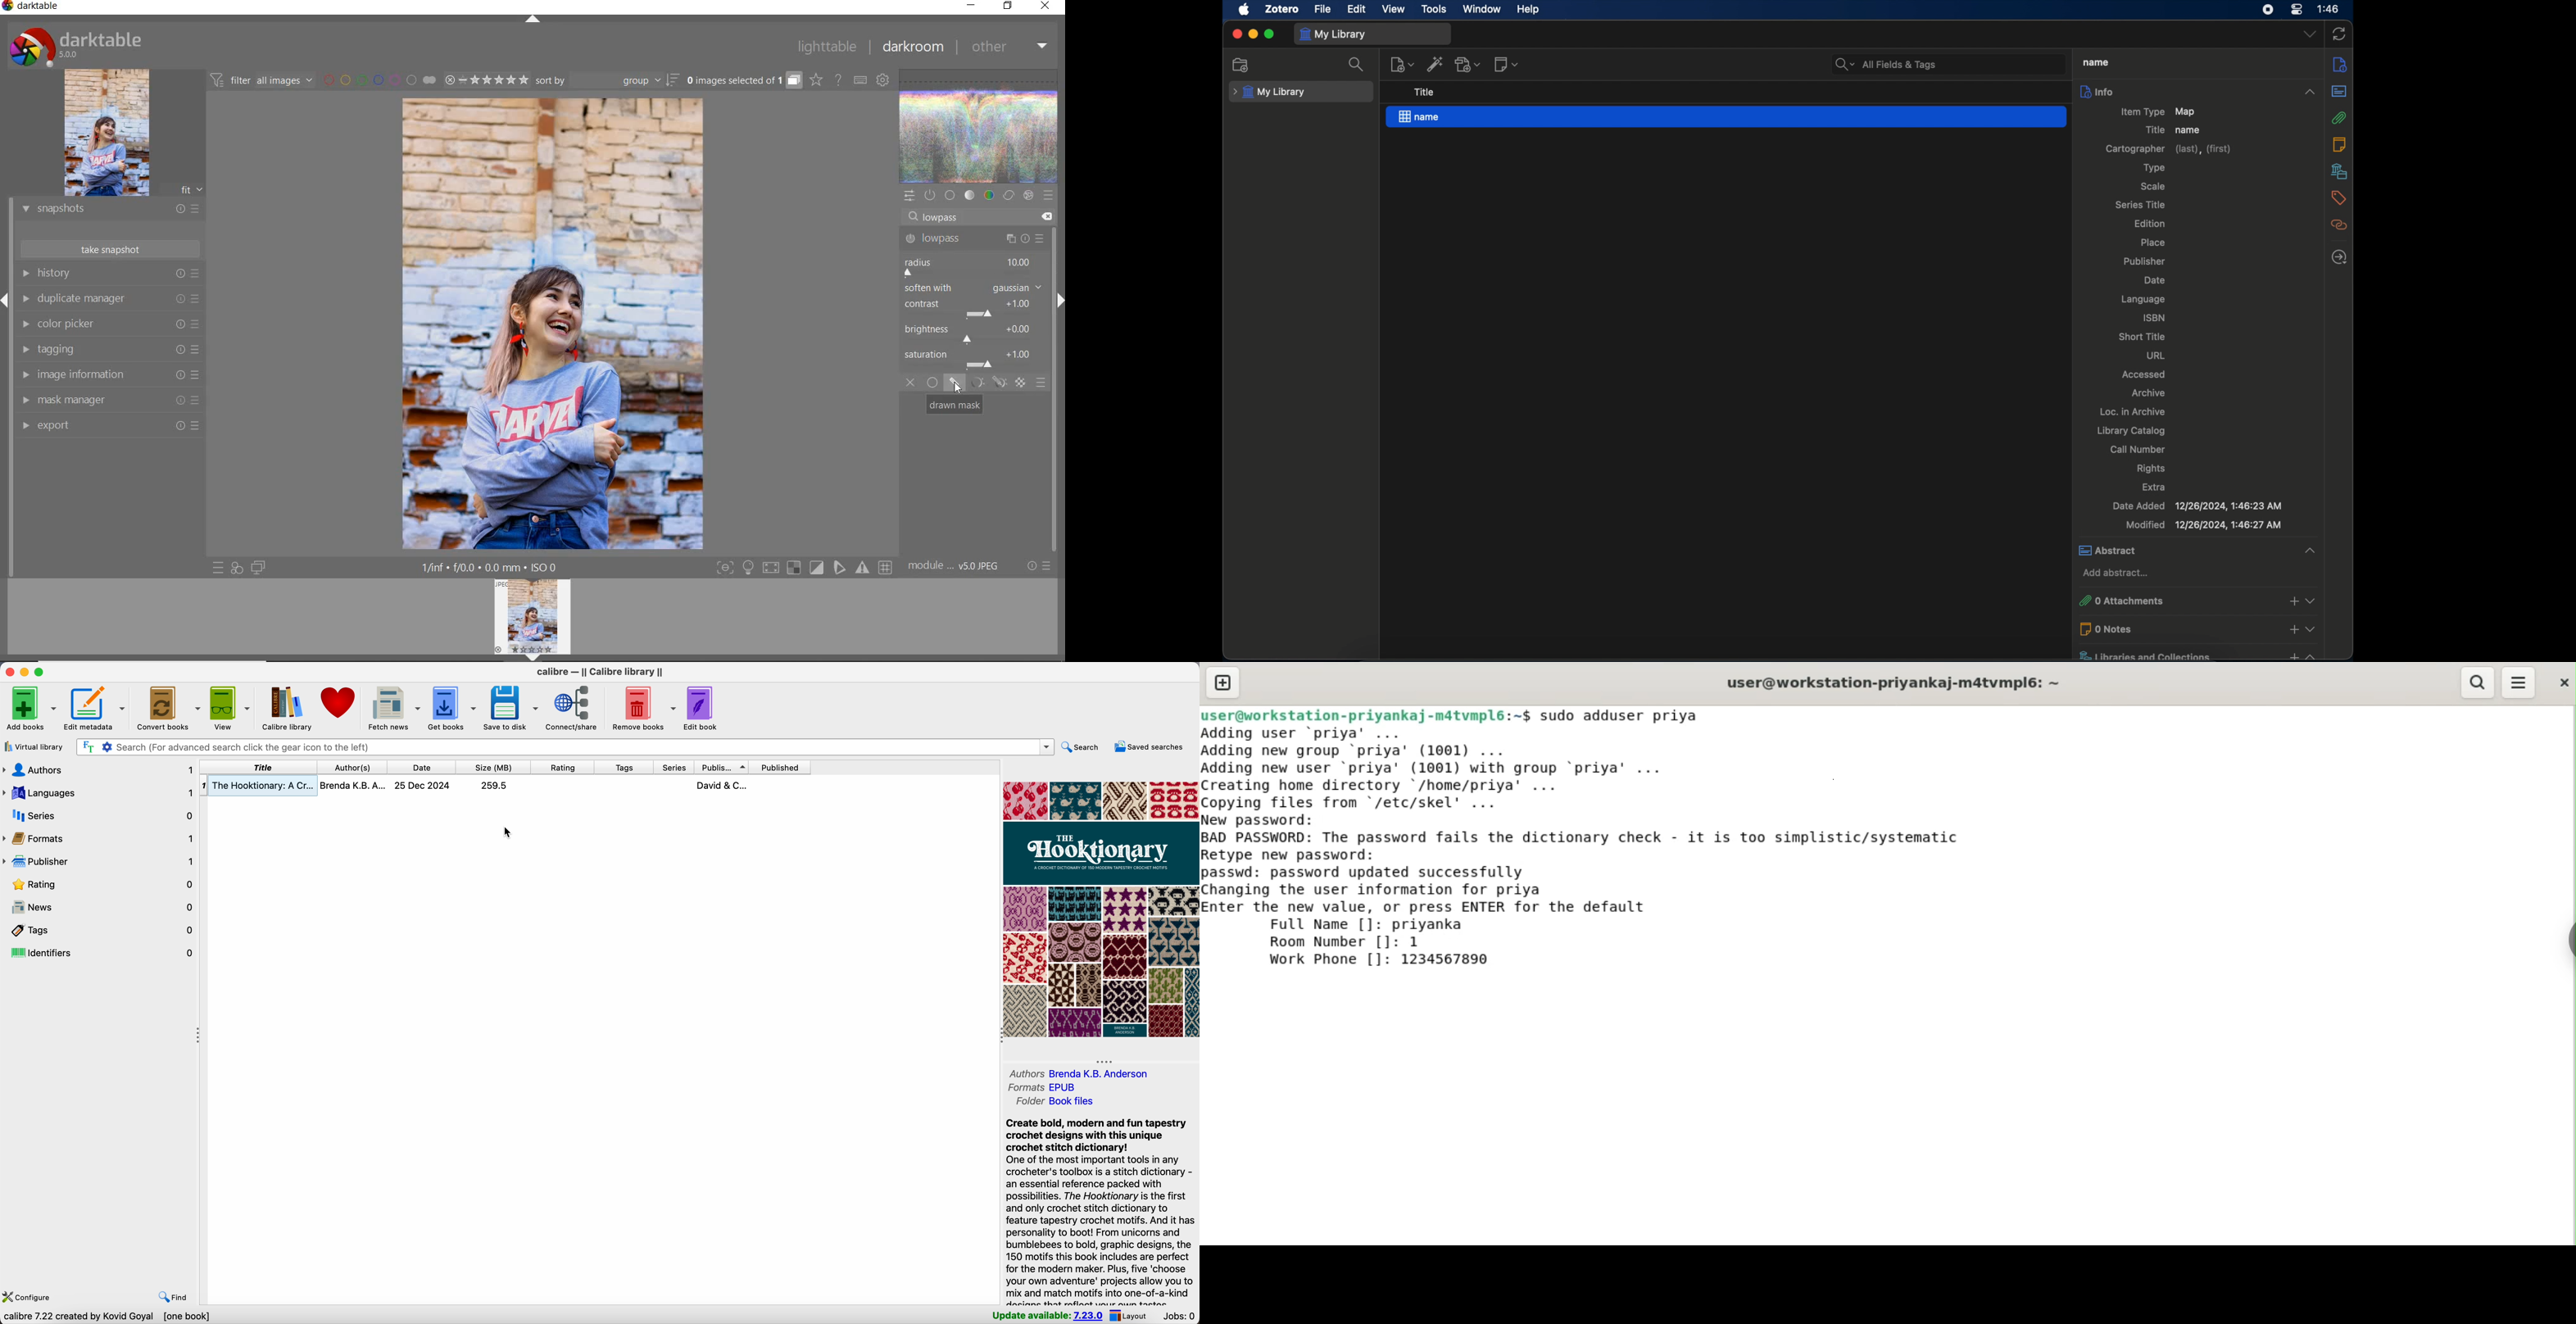 The image size is (2576, 1344). Describe the element at coordinates (98, 770) in the screenshot. I see `authors` at that location.